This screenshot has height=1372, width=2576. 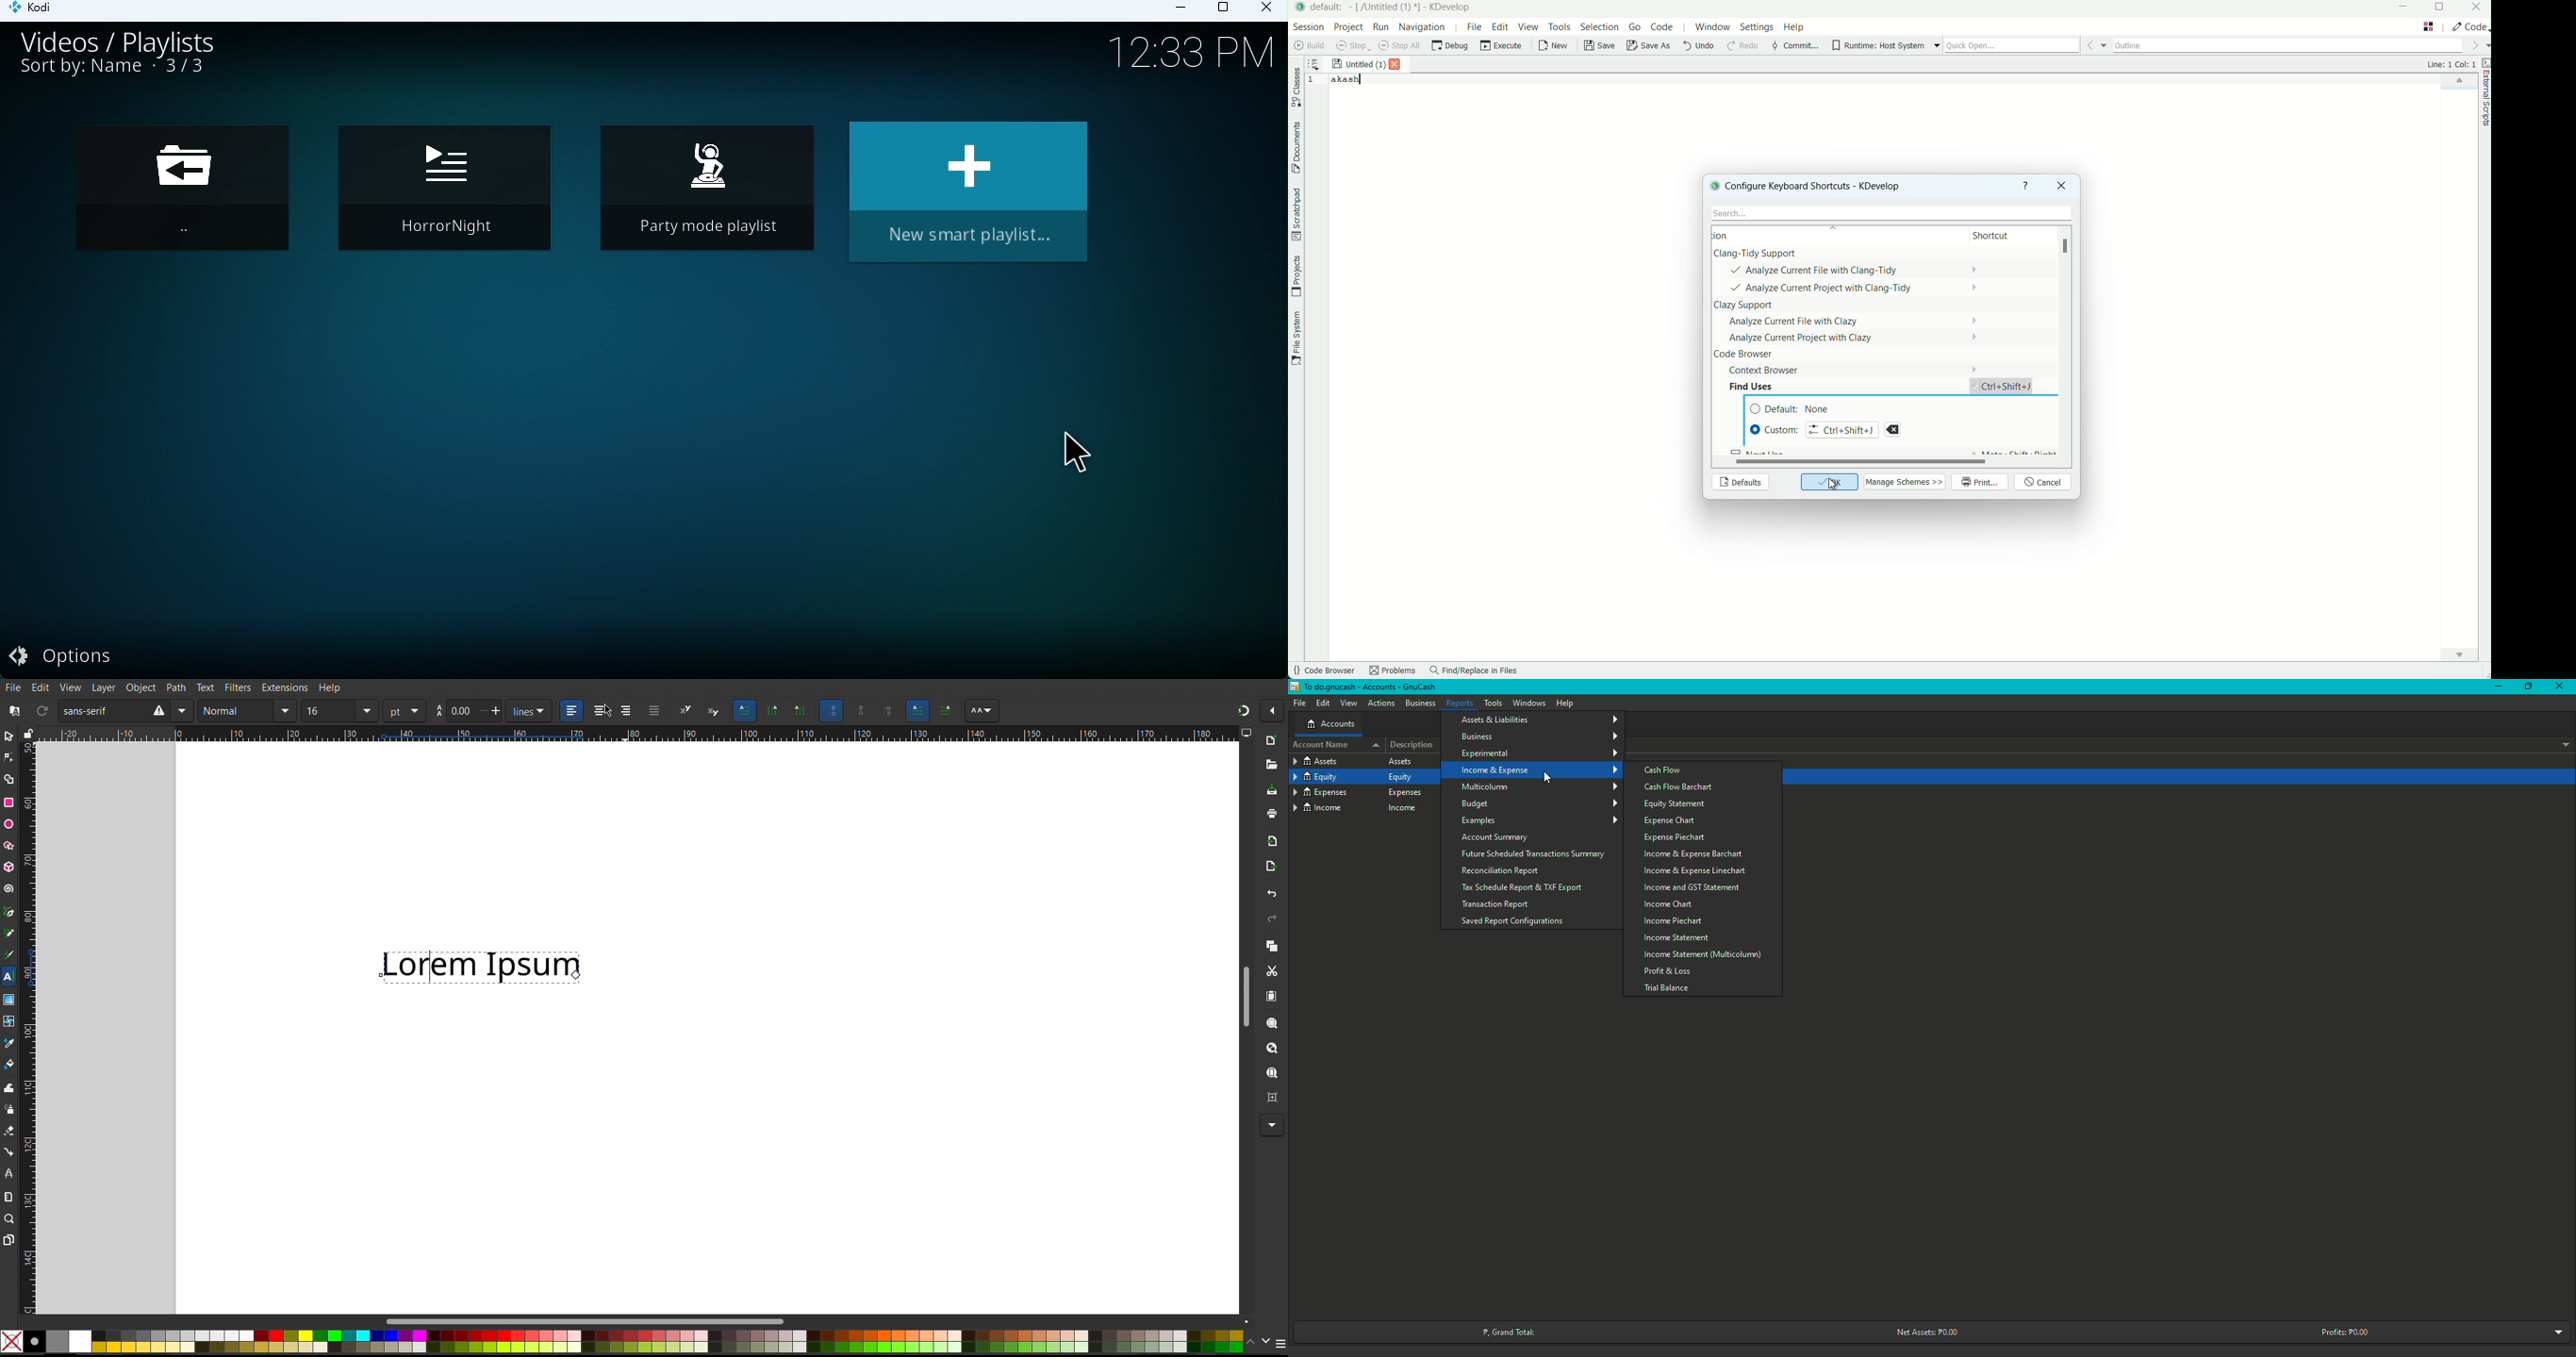 What do you see at coordinates (611, 711) in the screenshot?
I see `Text alignment` at bounding box center [611, 711].